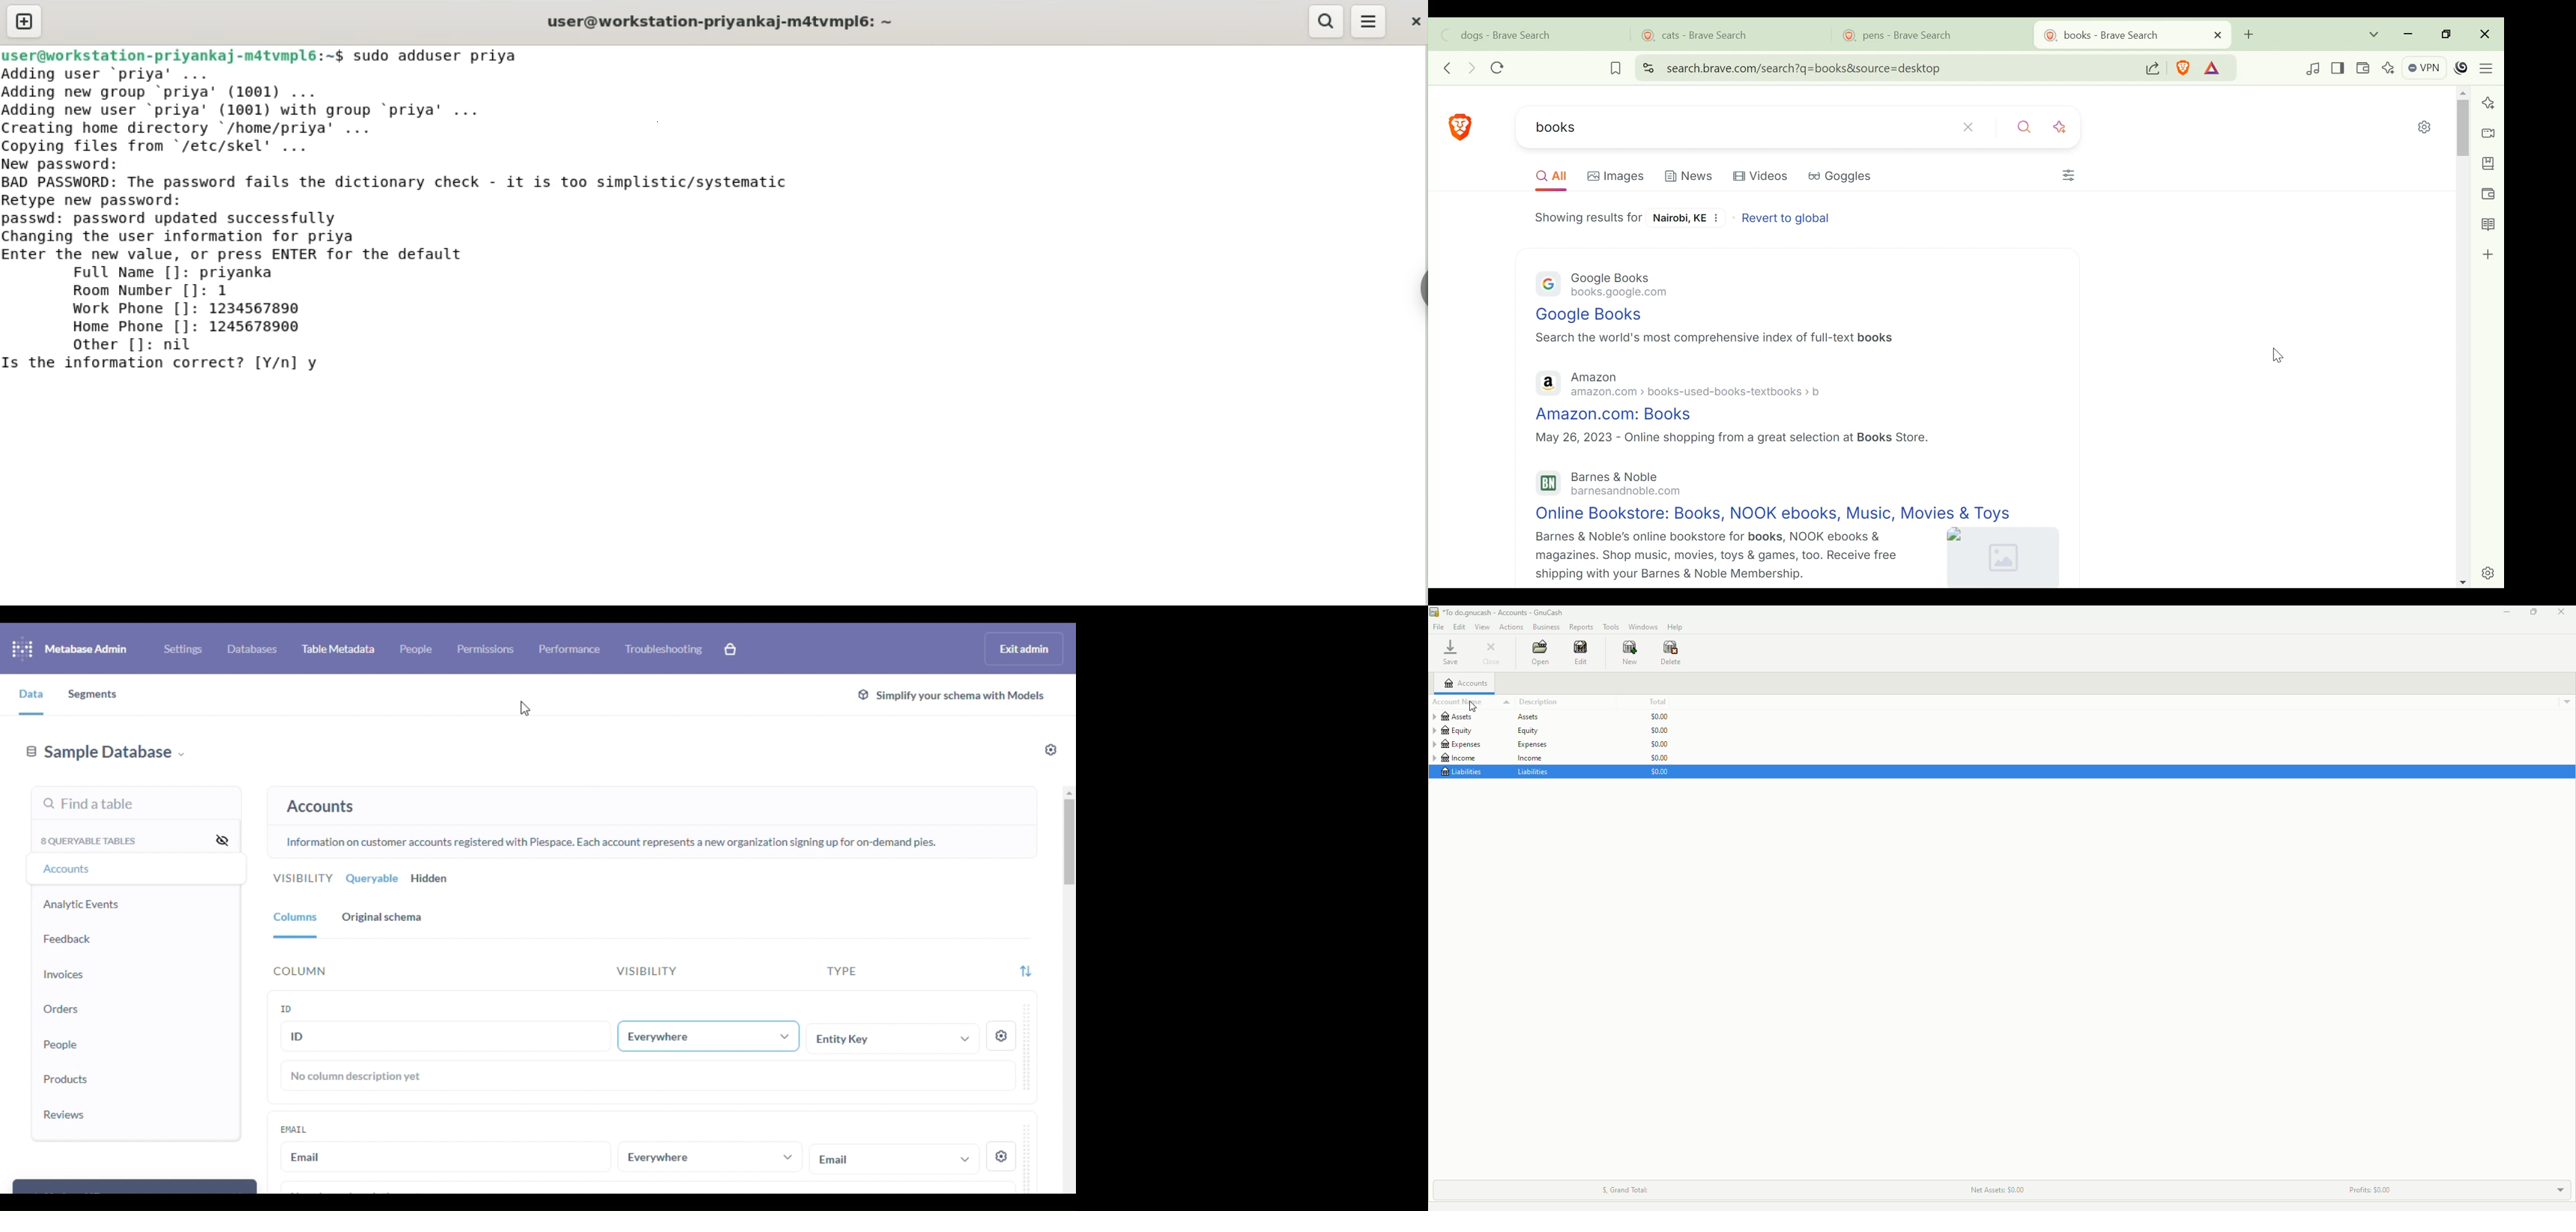 Image resolution: width=2576 pixels, height=1232 pixels. What do you see at coordinates (22, 648) in the screenshot?
I see `logo` at bounding box center [22, 648].